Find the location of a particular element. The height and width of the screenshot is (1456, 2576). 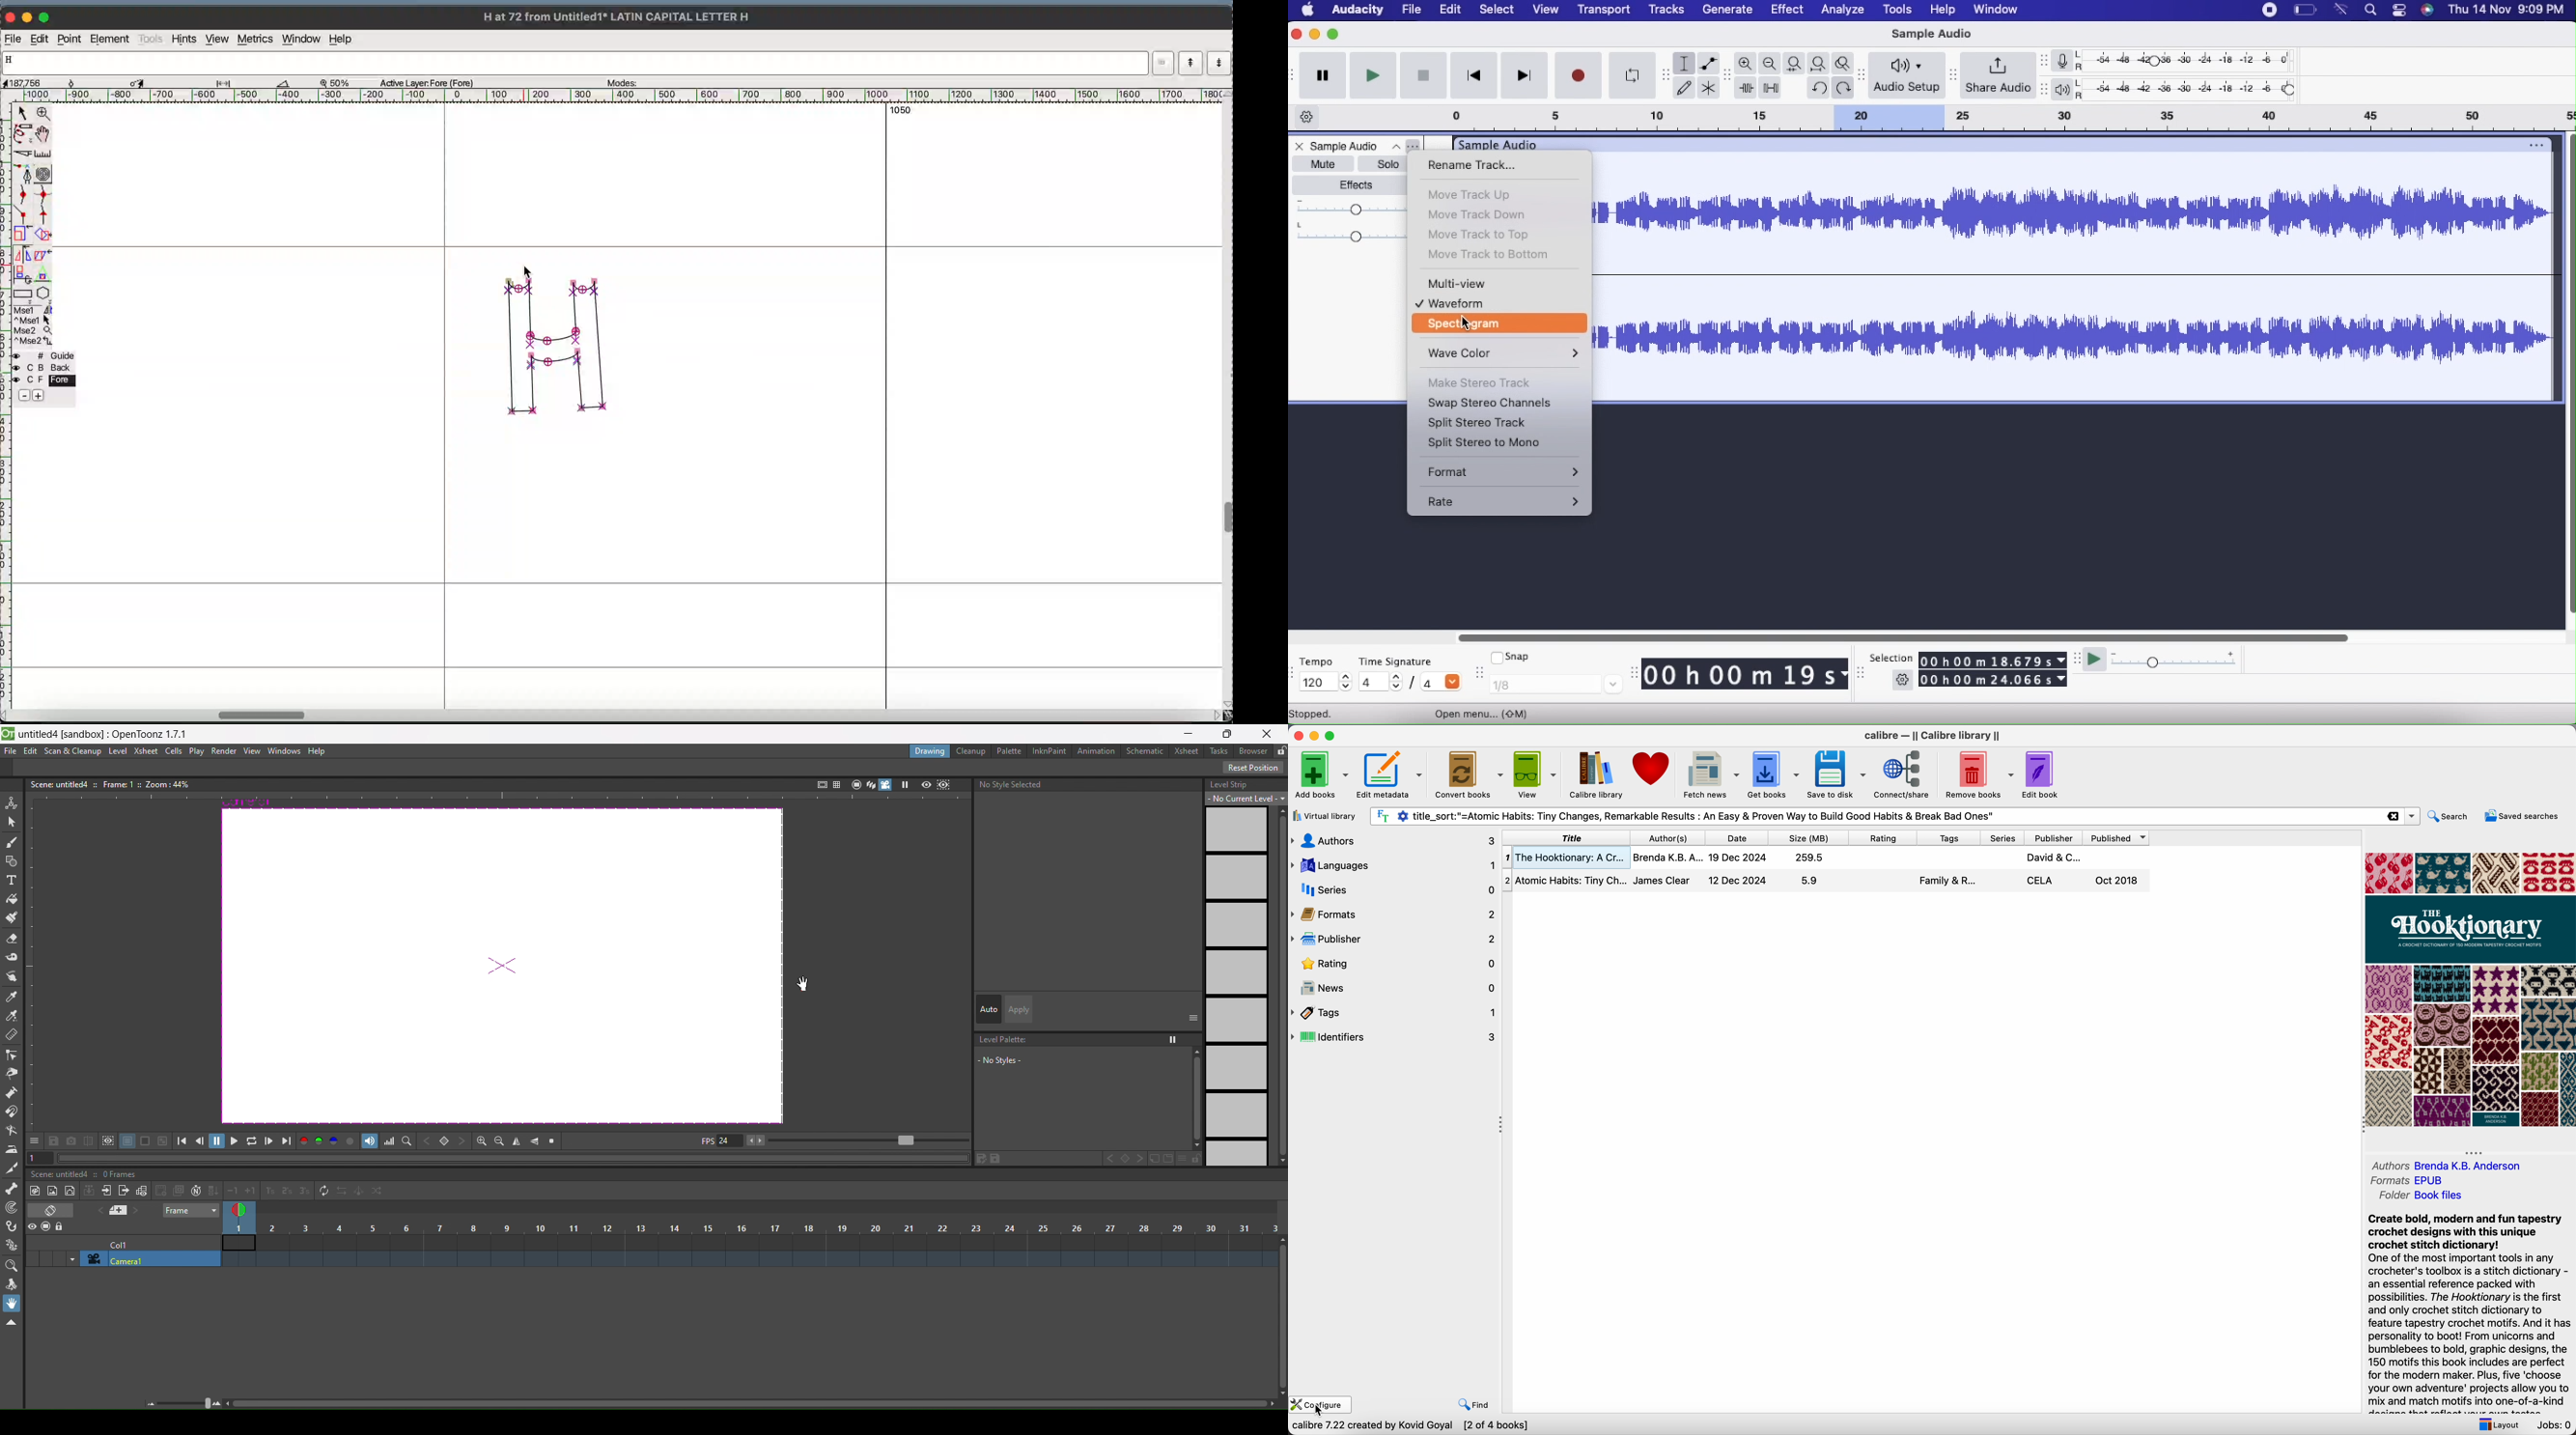

EPUB is located at coordinates (2430, 1181).